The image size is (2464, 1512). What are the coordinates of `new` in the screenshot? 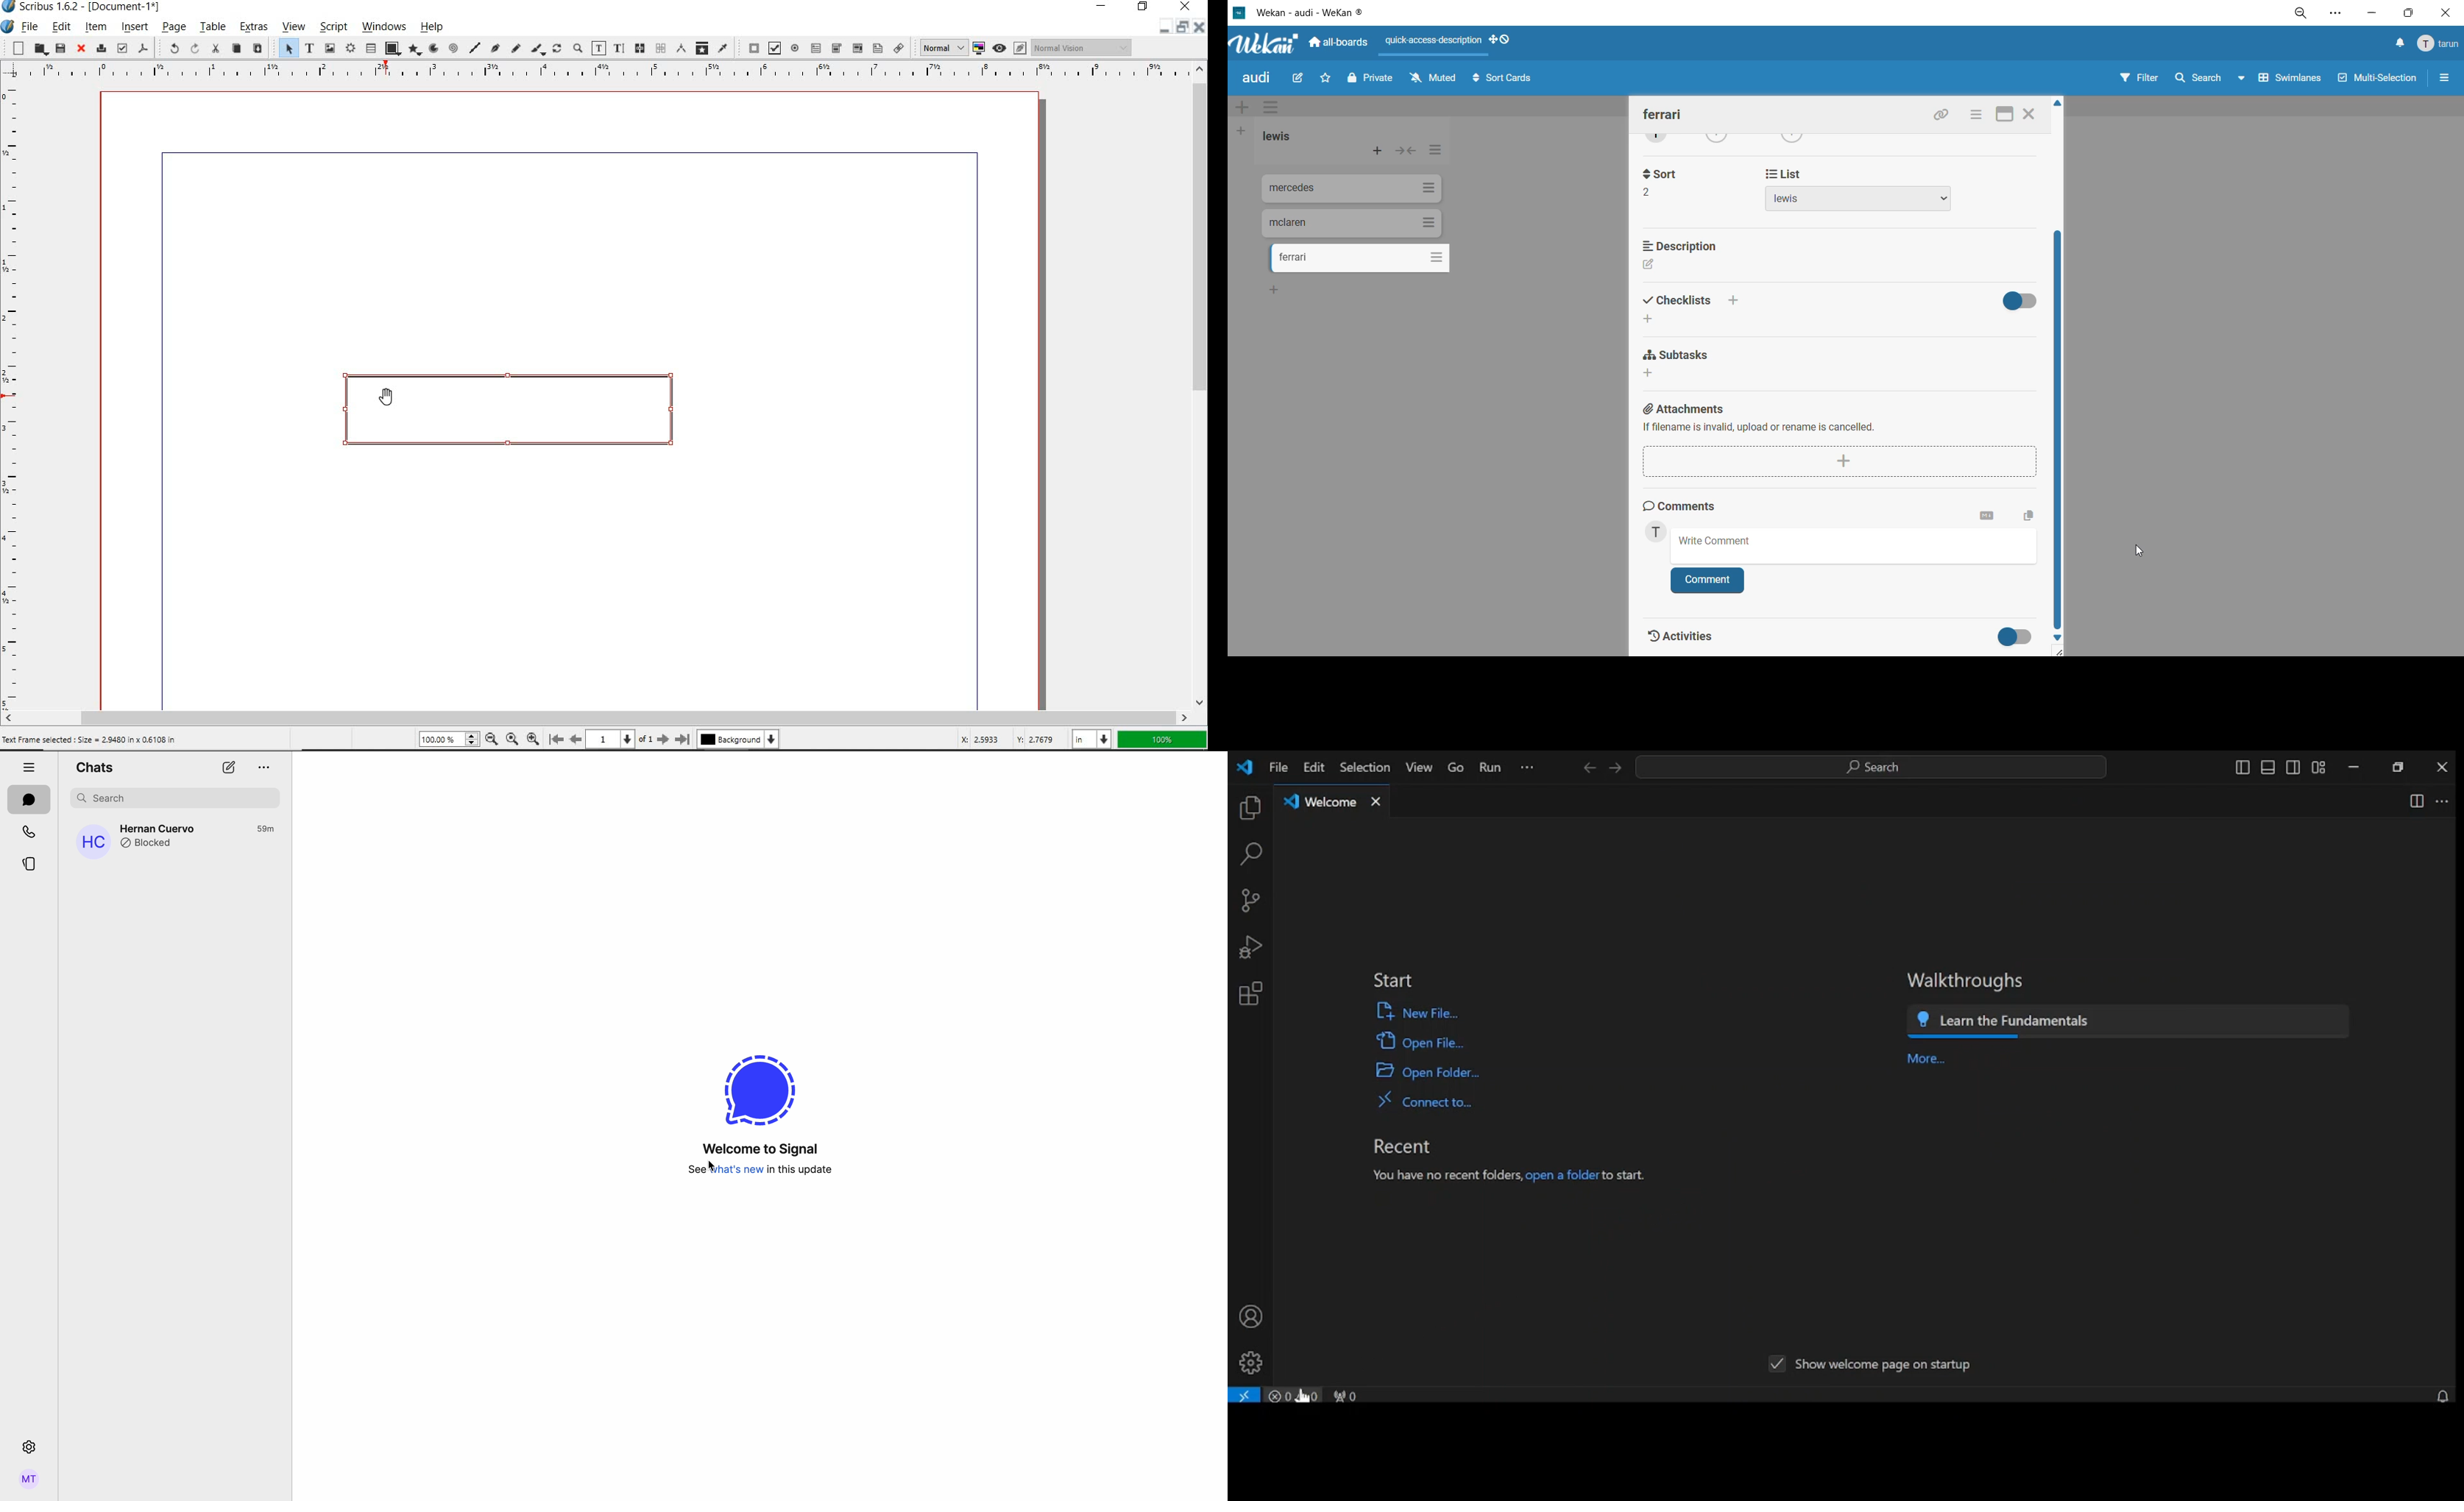 It's located at (15, 47).